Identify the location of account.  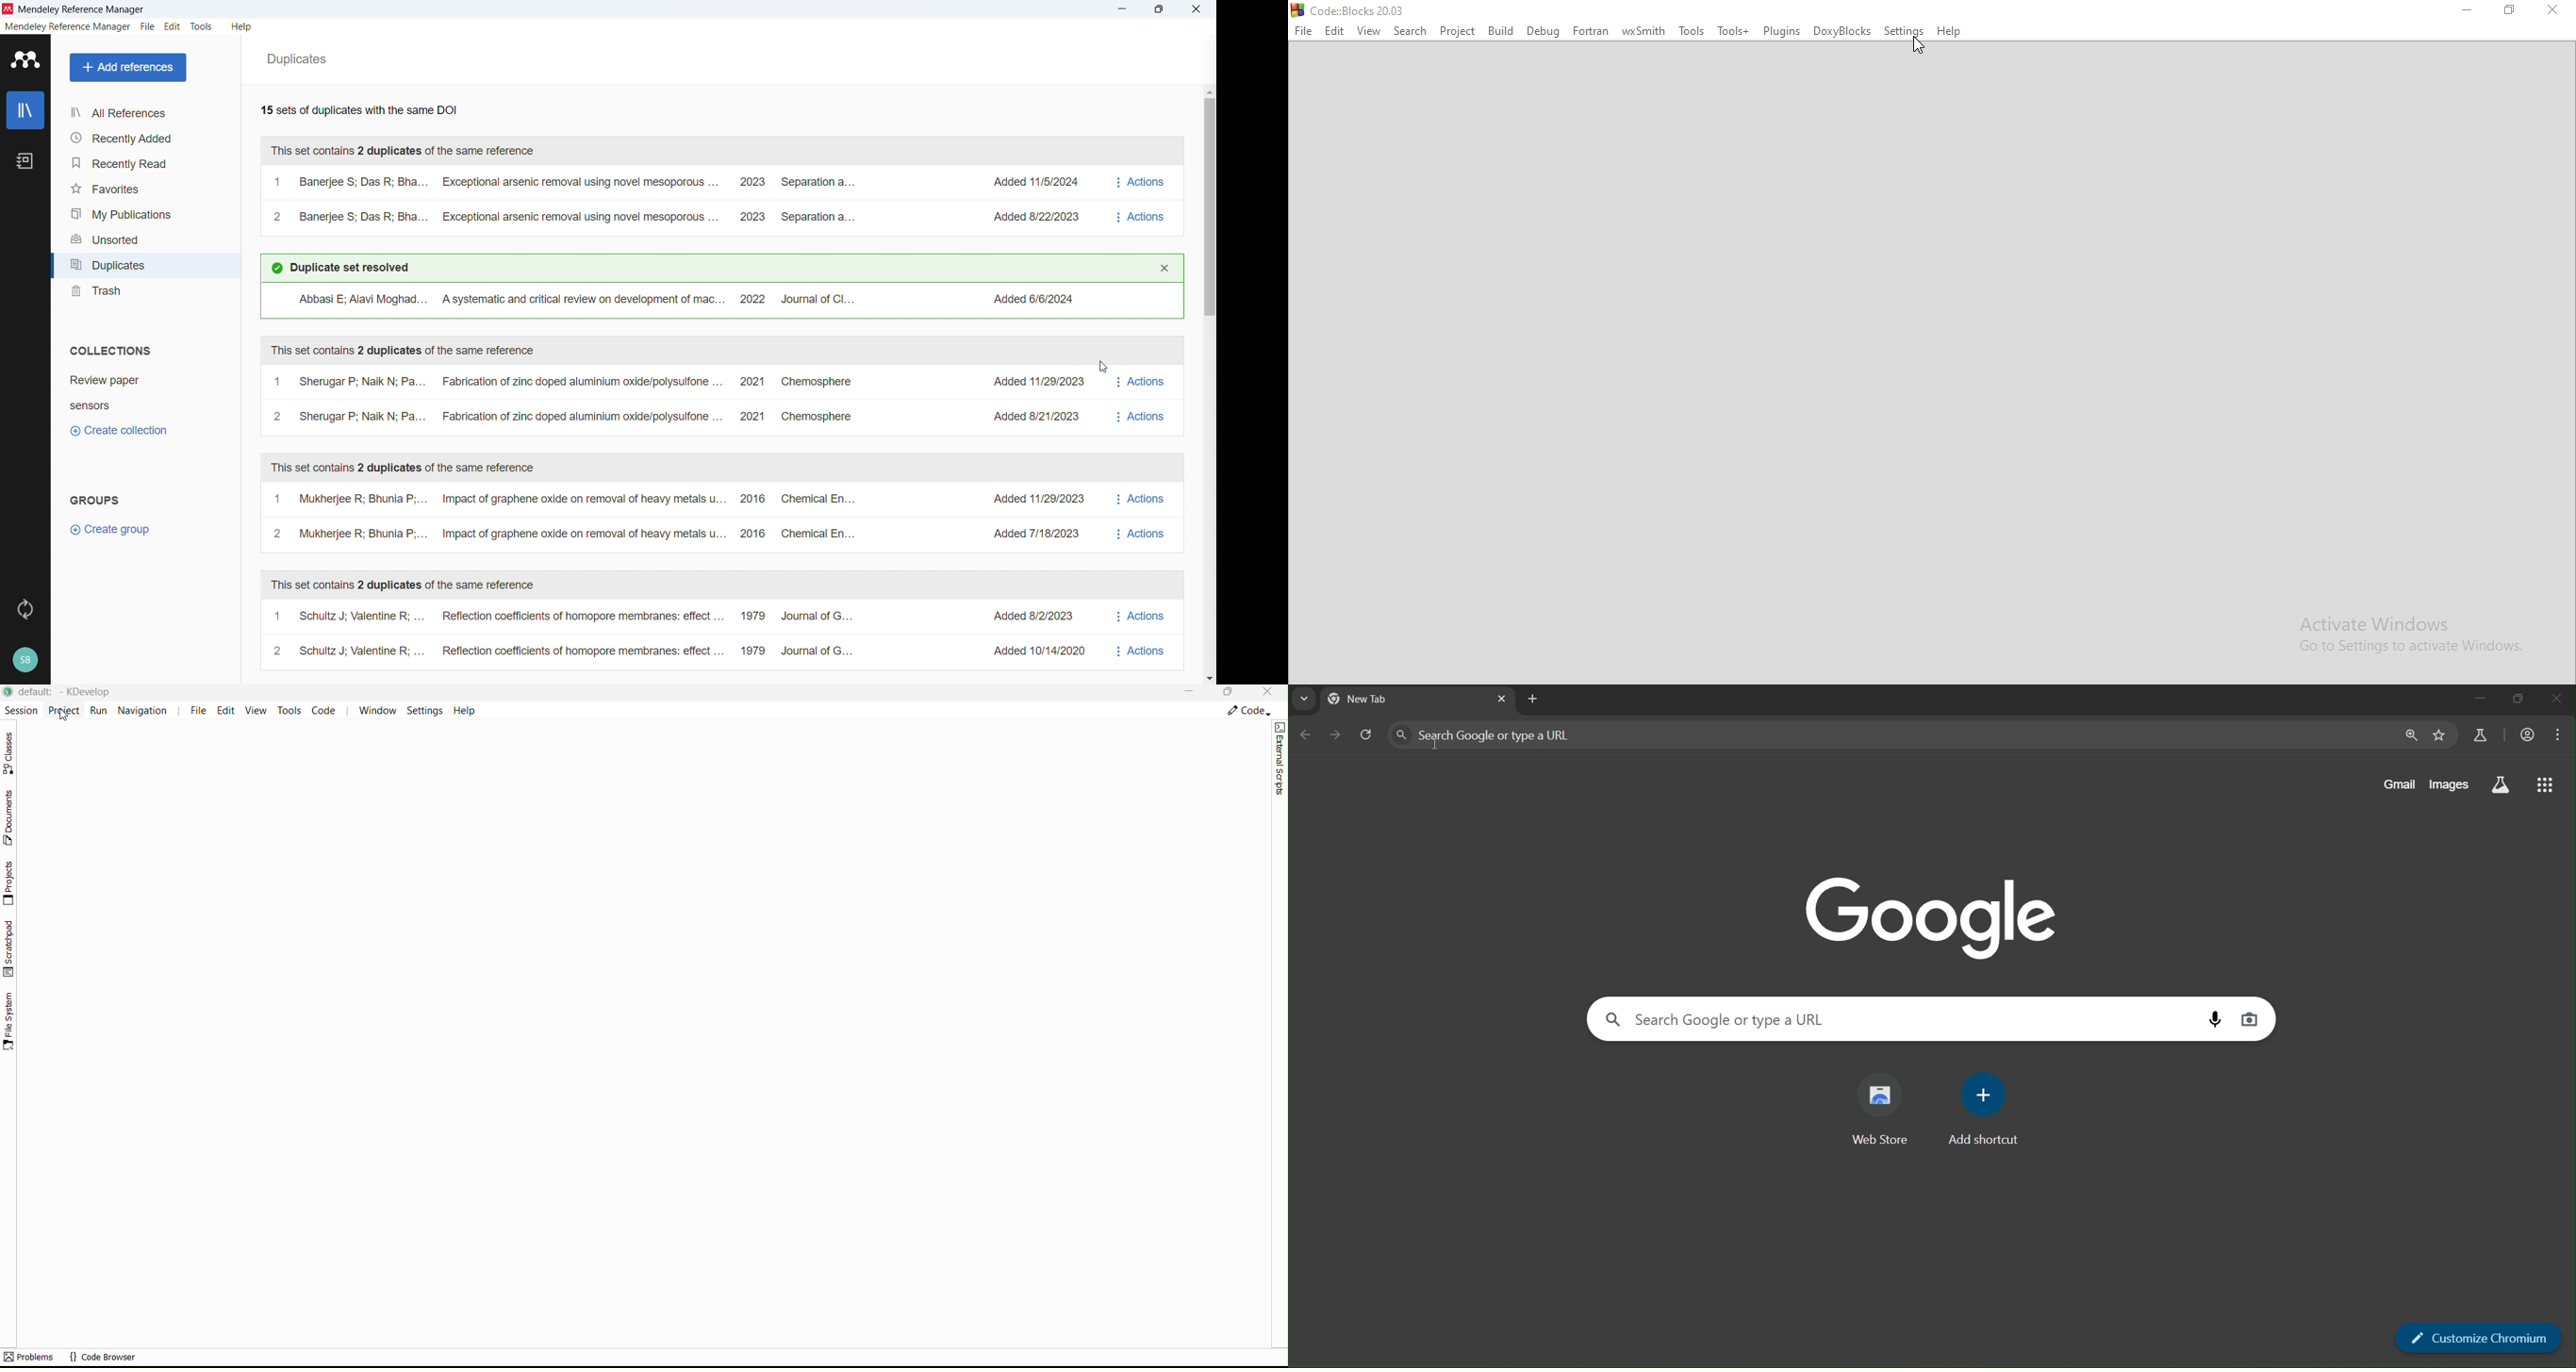
(2526, 736).